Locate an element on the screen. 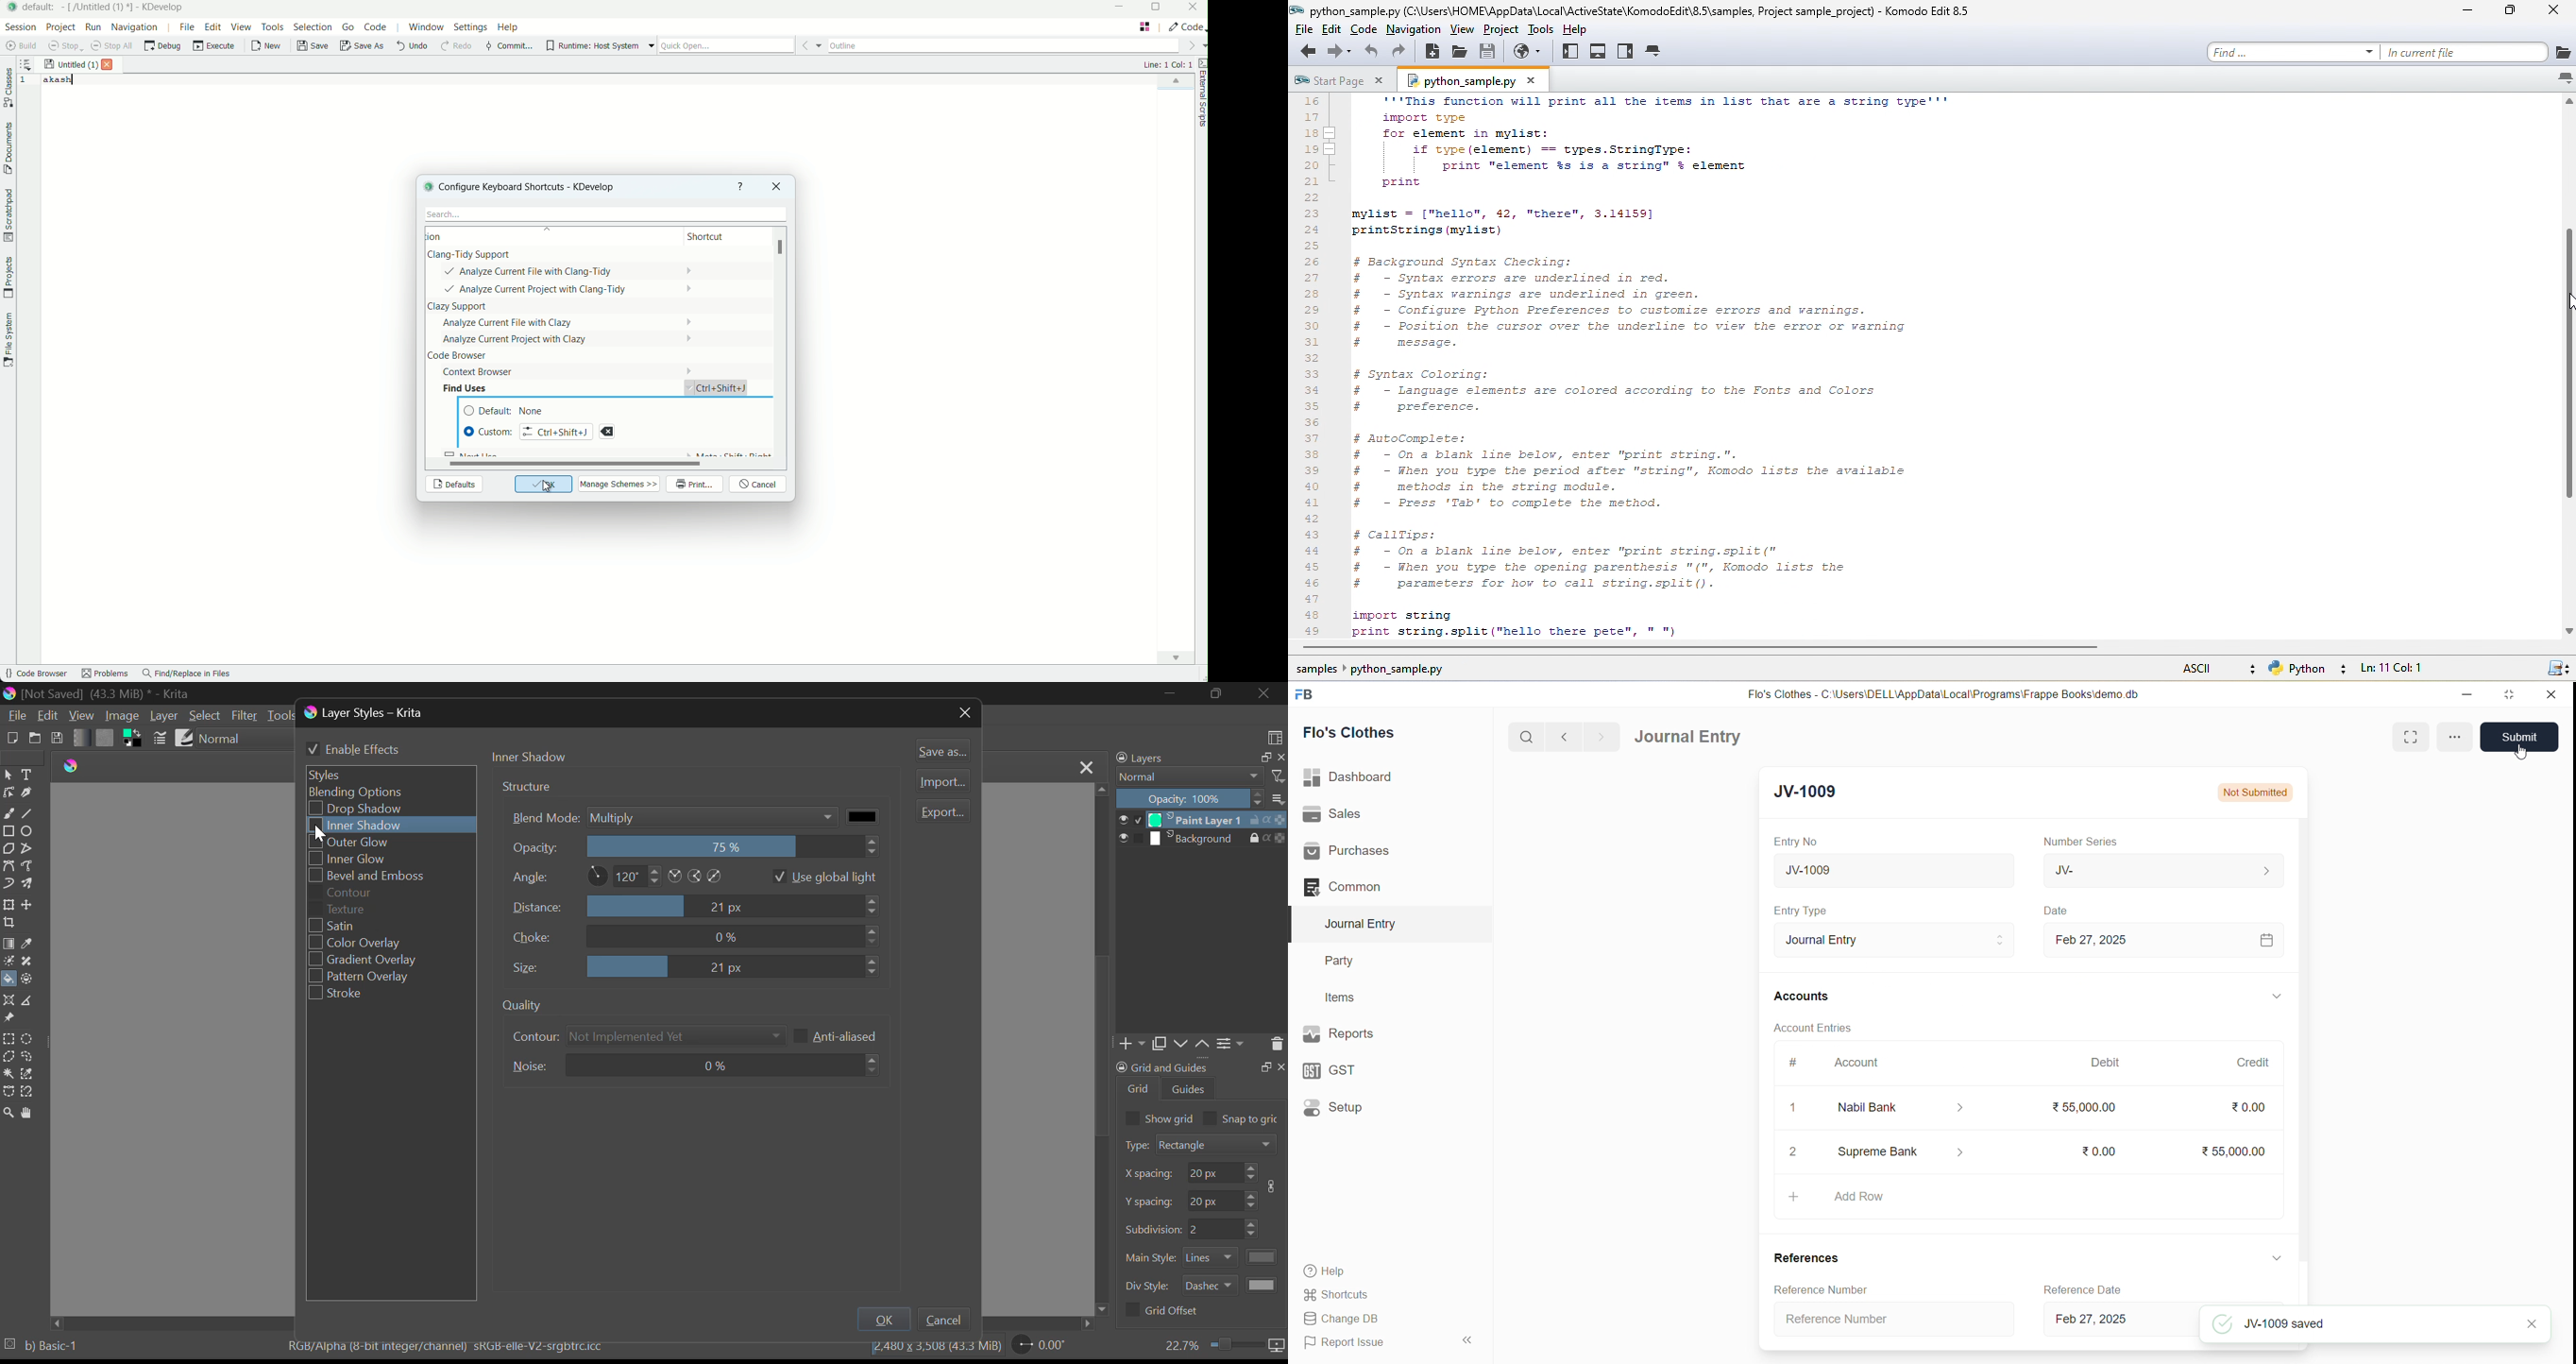 This screenshot has height=1372, width=2576. Supreme Bank is located at coordinates (1903, 1154).